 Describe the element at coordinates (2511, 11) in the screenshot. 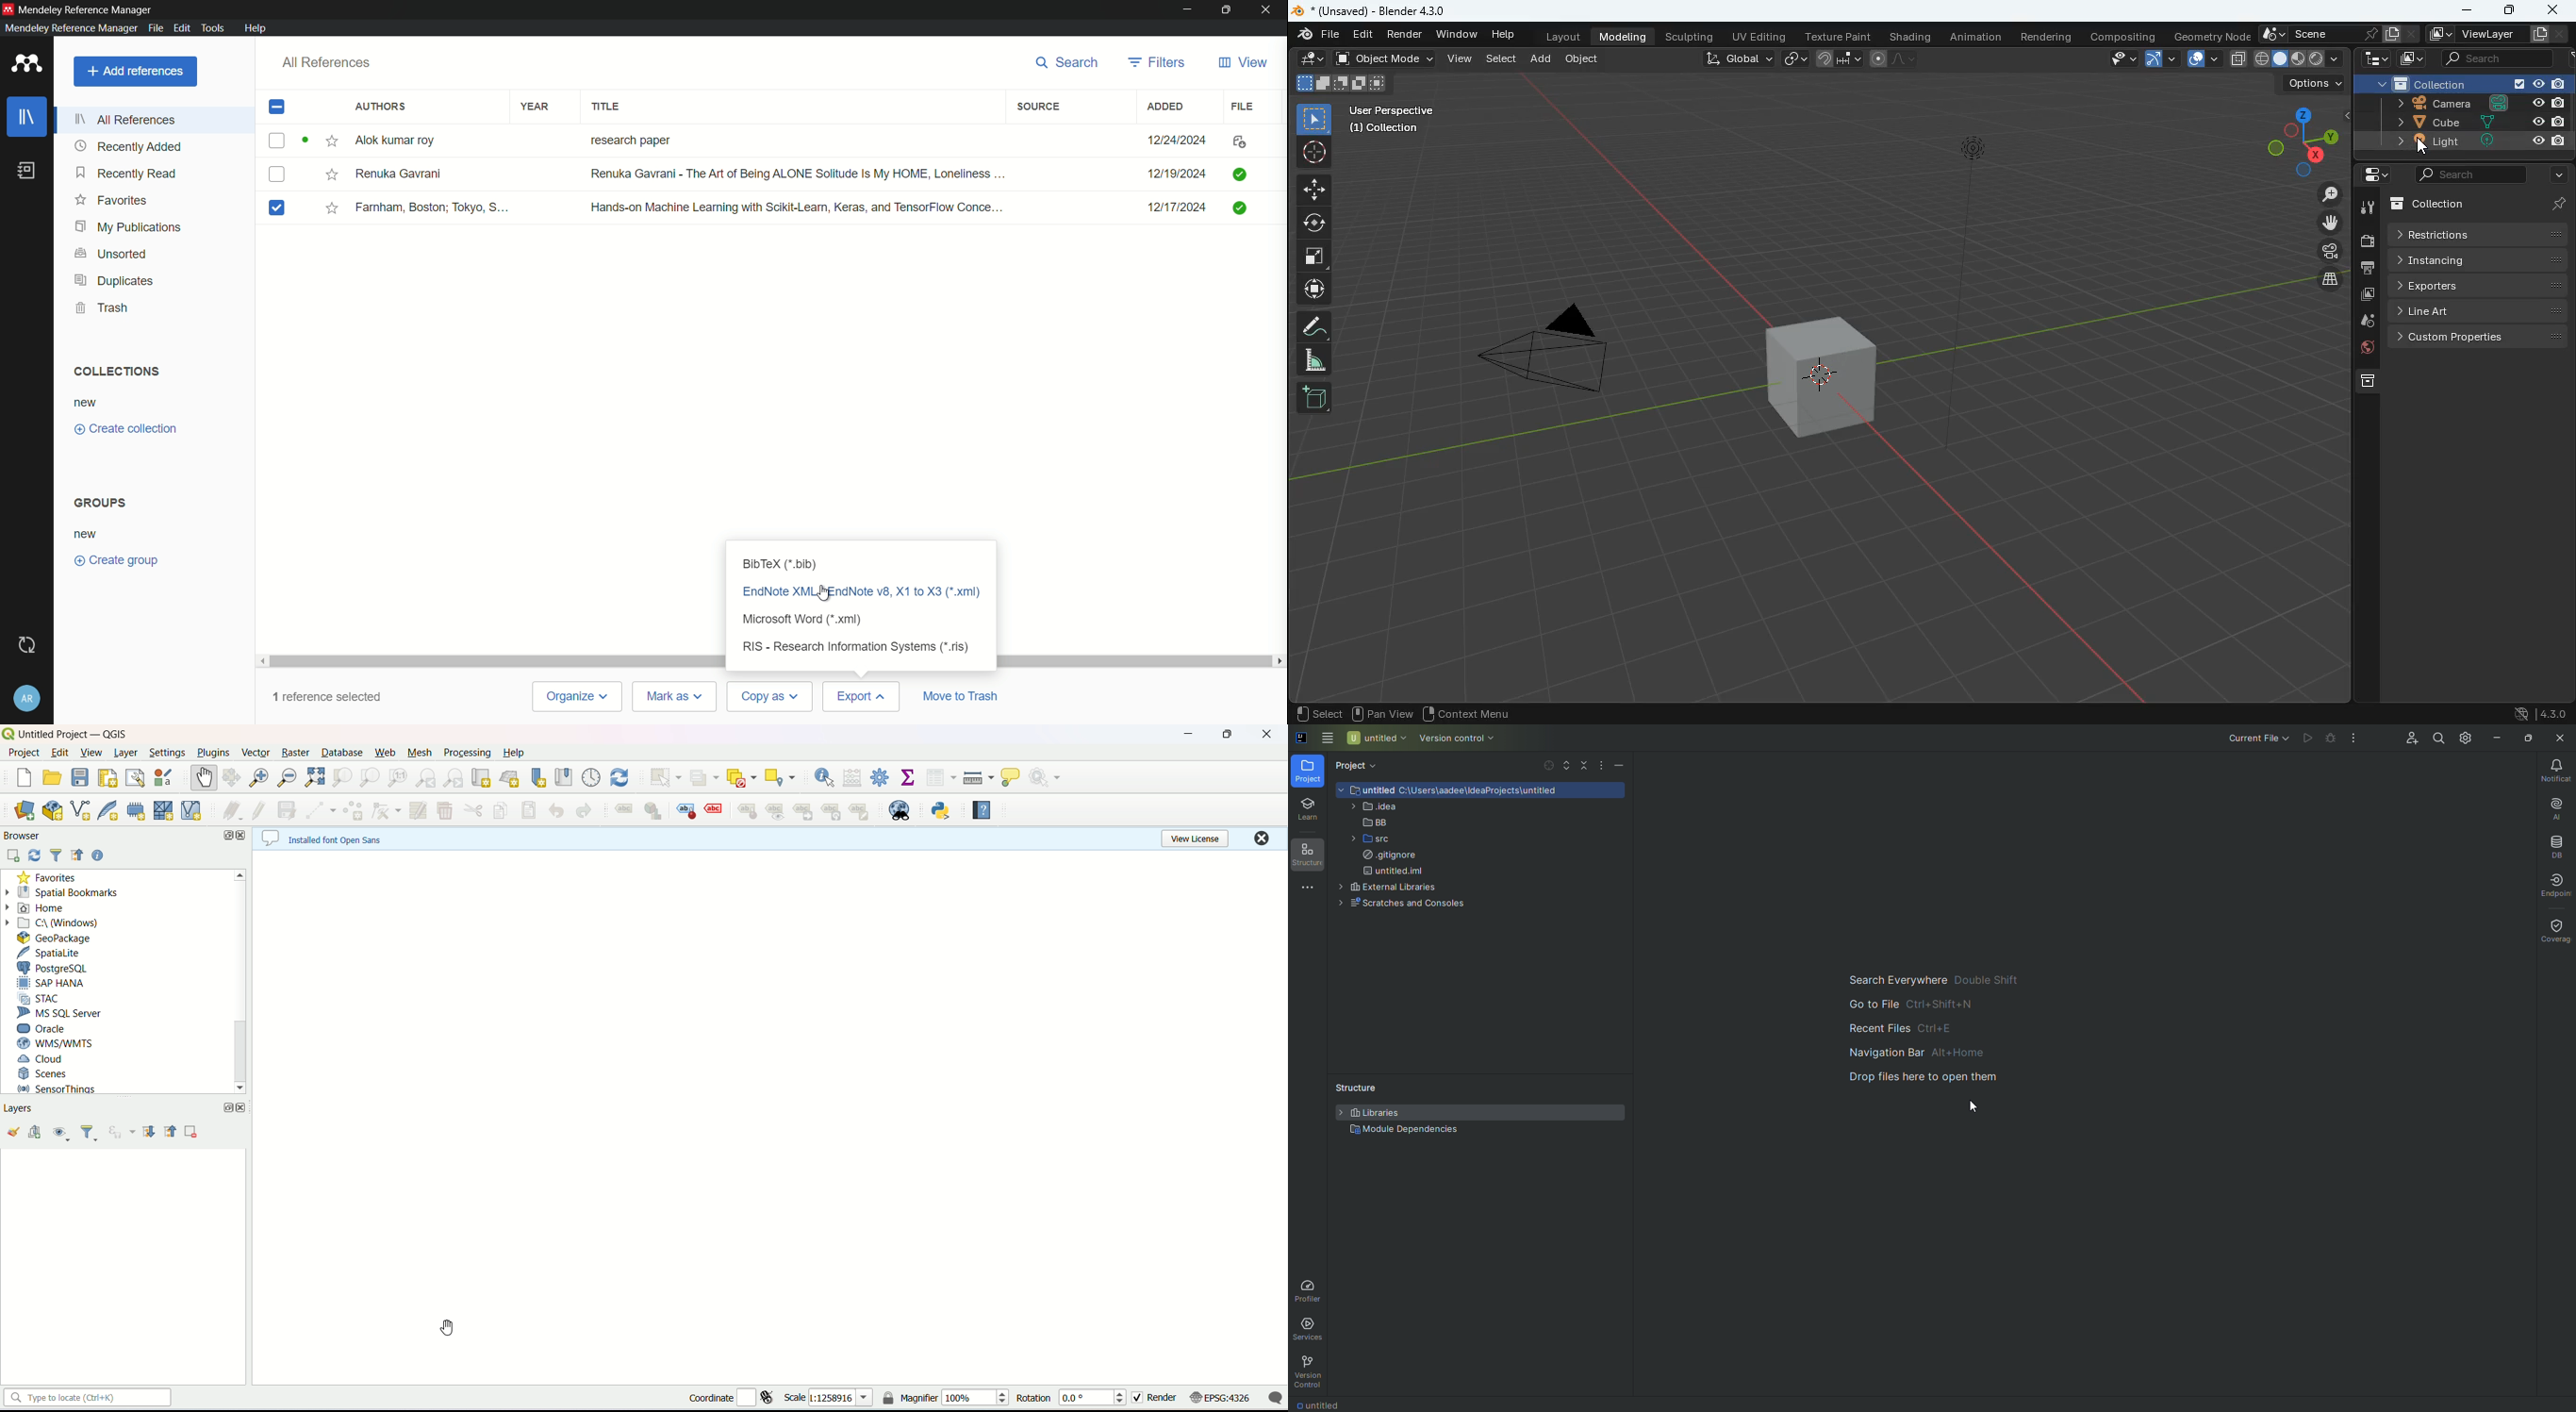

I see `maximize` at that location.